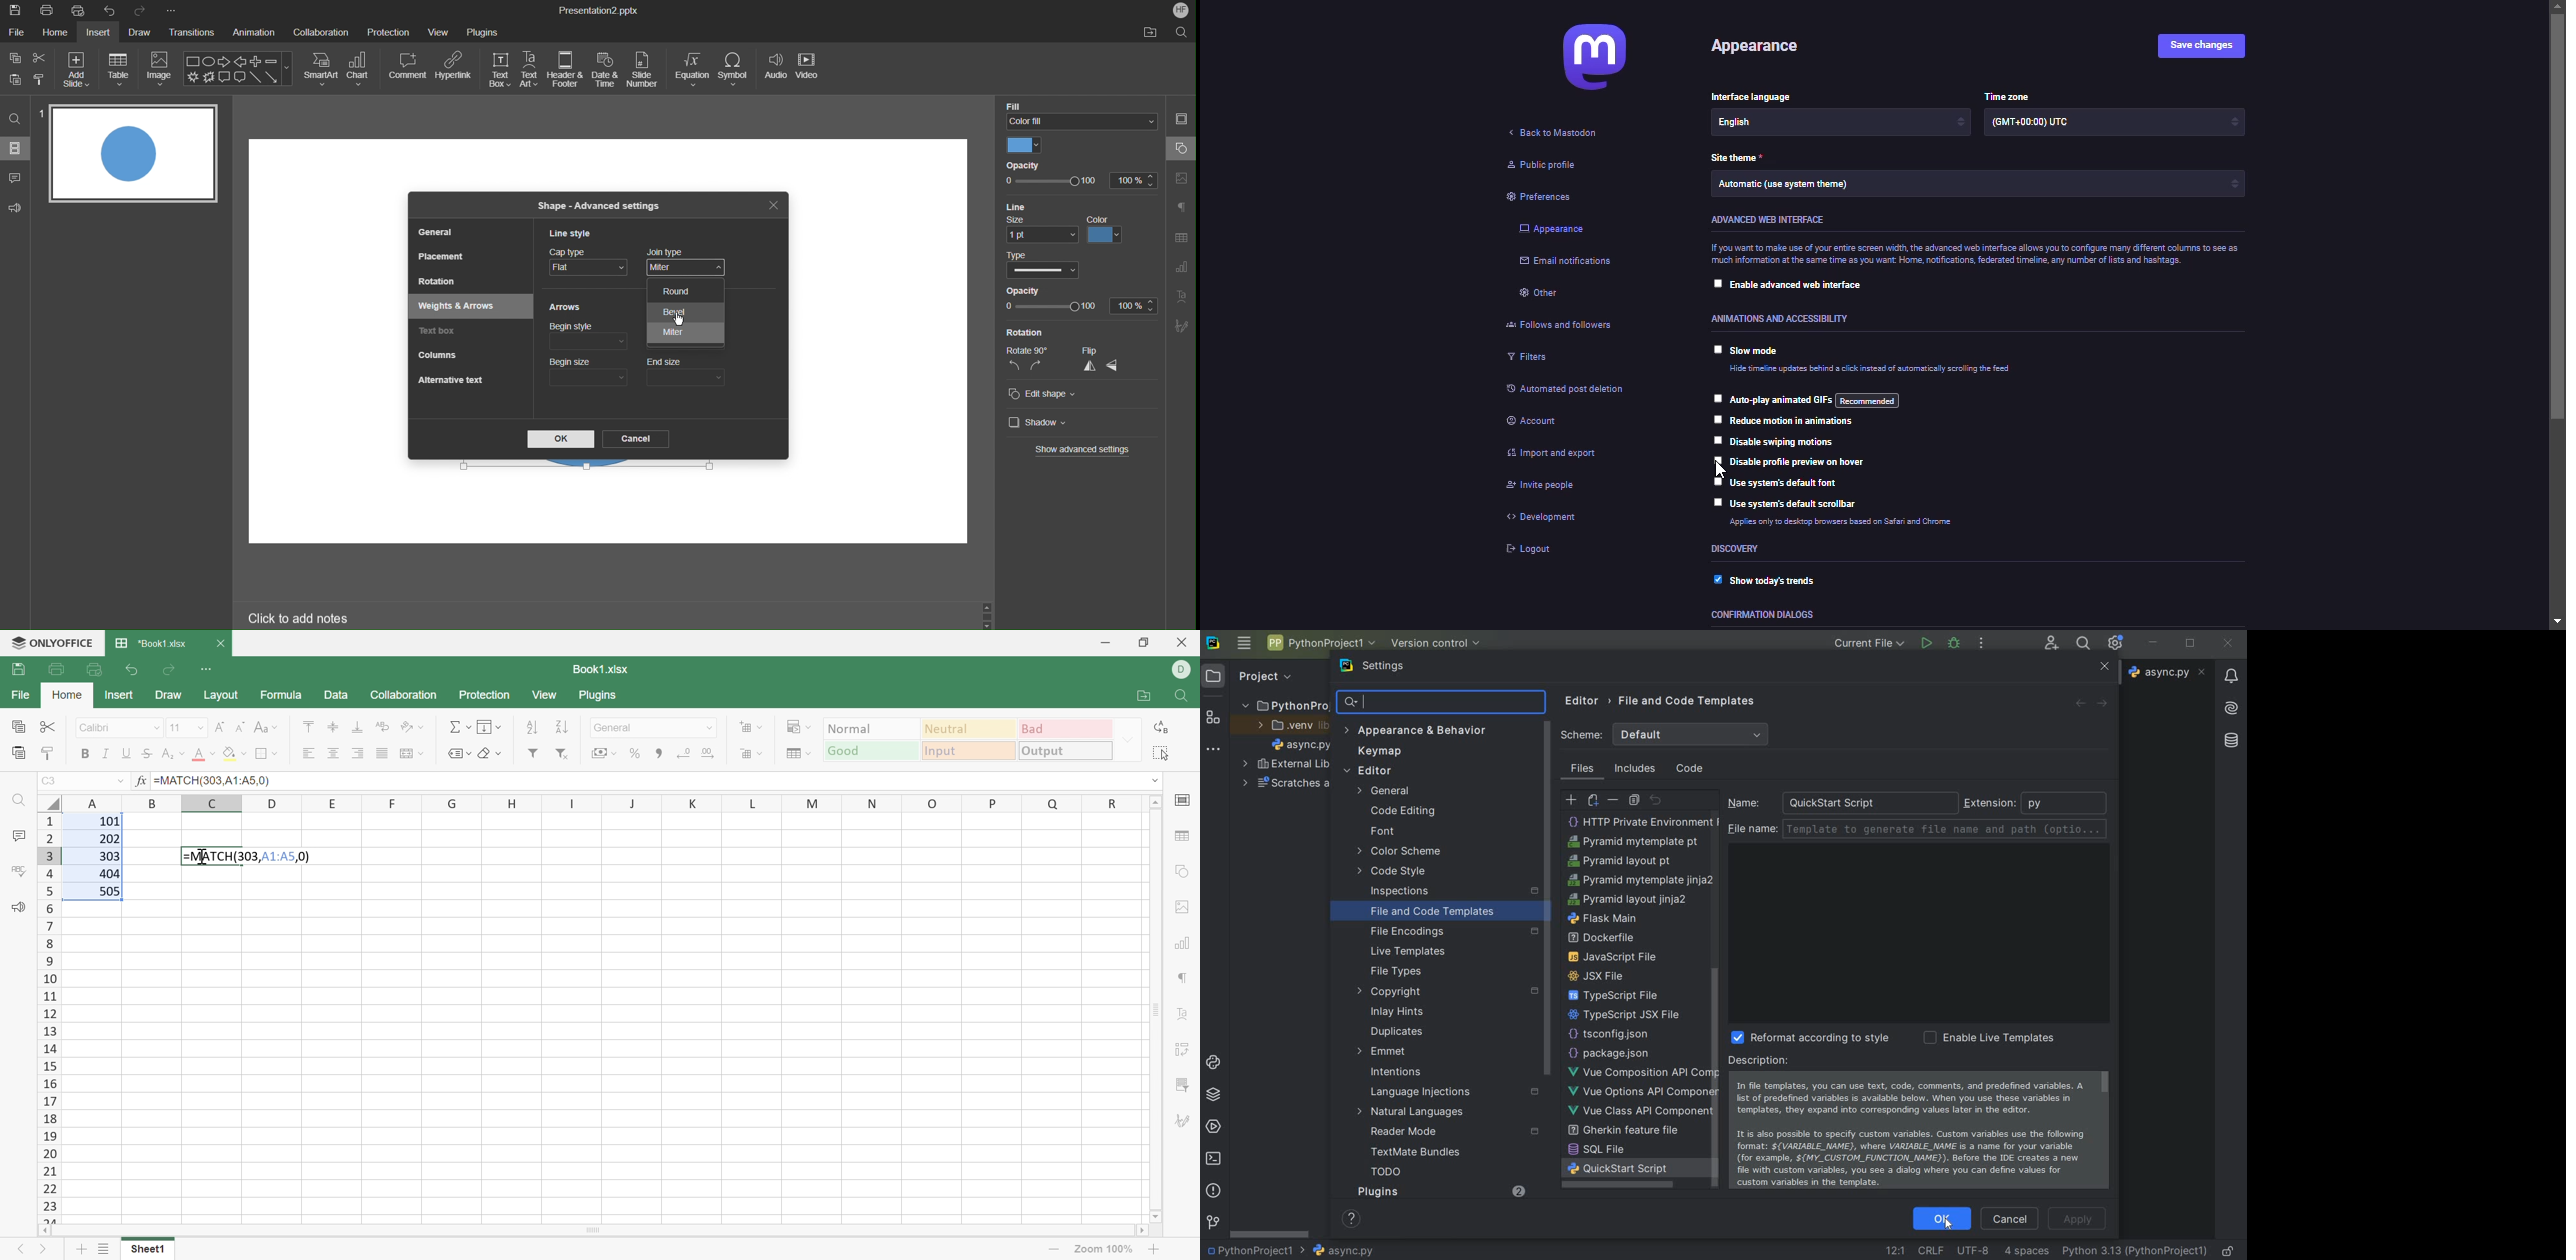 The image size is (2576, 1260). I want to click on emmet, so click(1394, 1052).